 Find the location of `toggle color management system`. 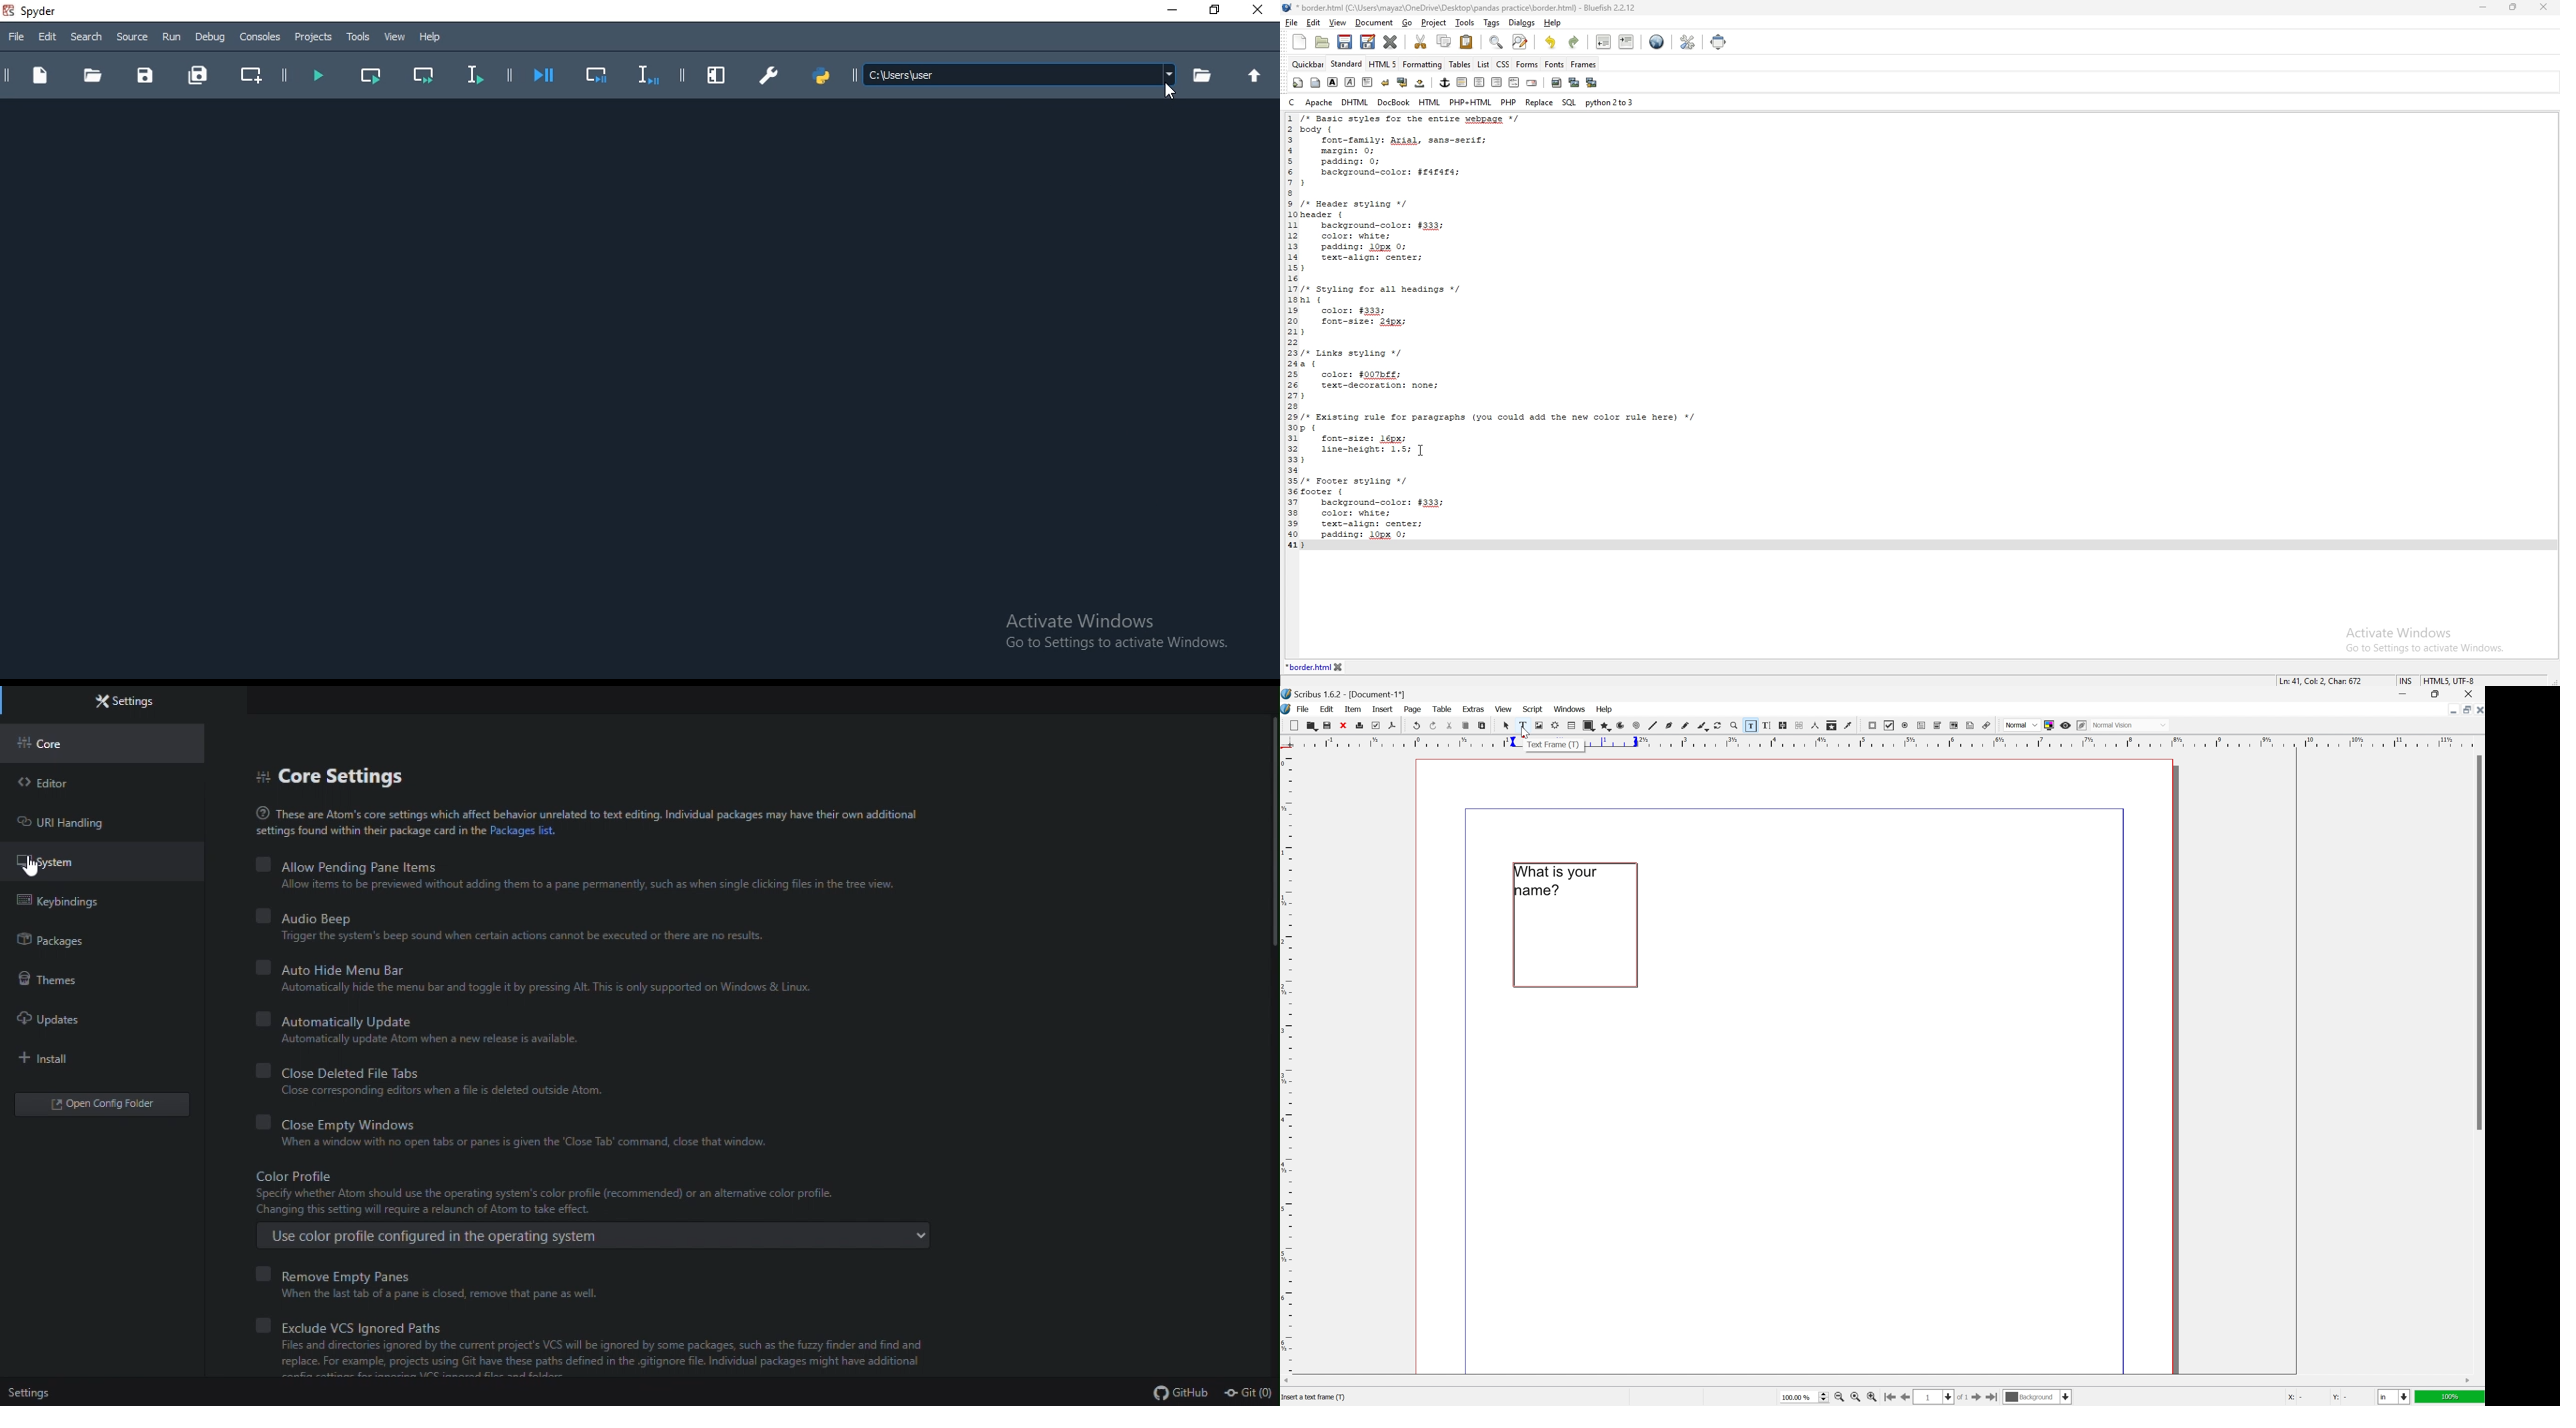

toggle color management system is located at coordinates (2048, 725).